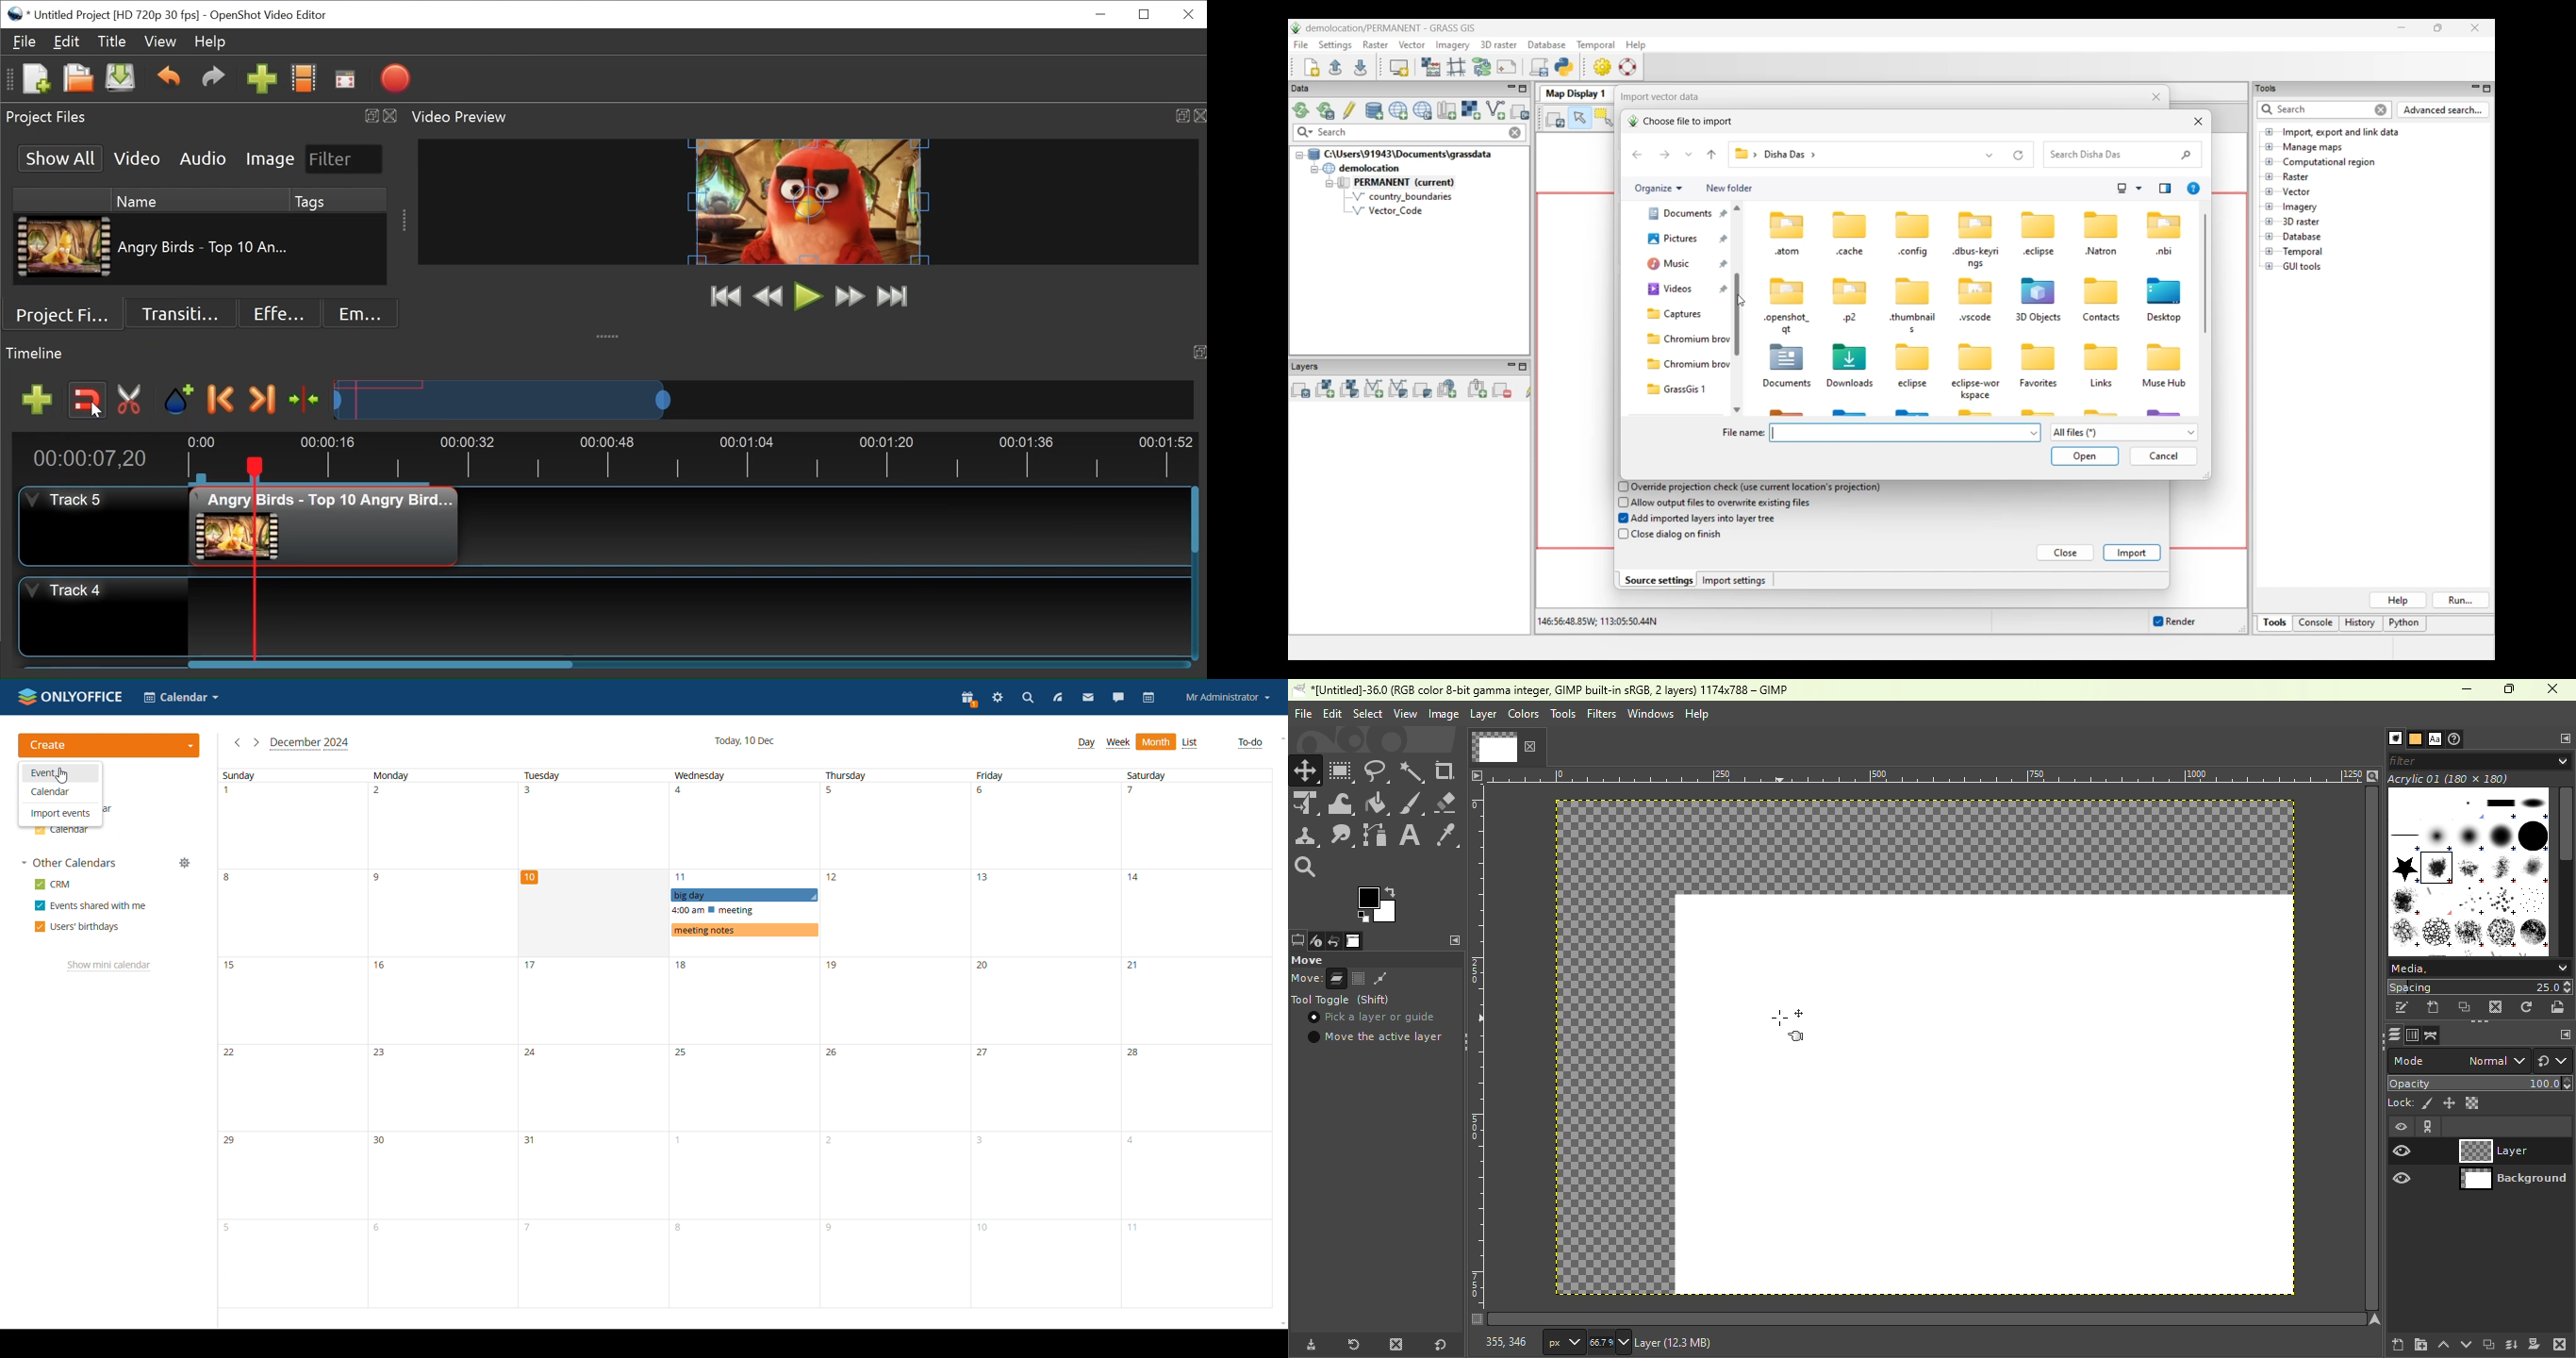  Describe the element at coordinates (310, 744) in the screenshot. I see `current month` at that location.